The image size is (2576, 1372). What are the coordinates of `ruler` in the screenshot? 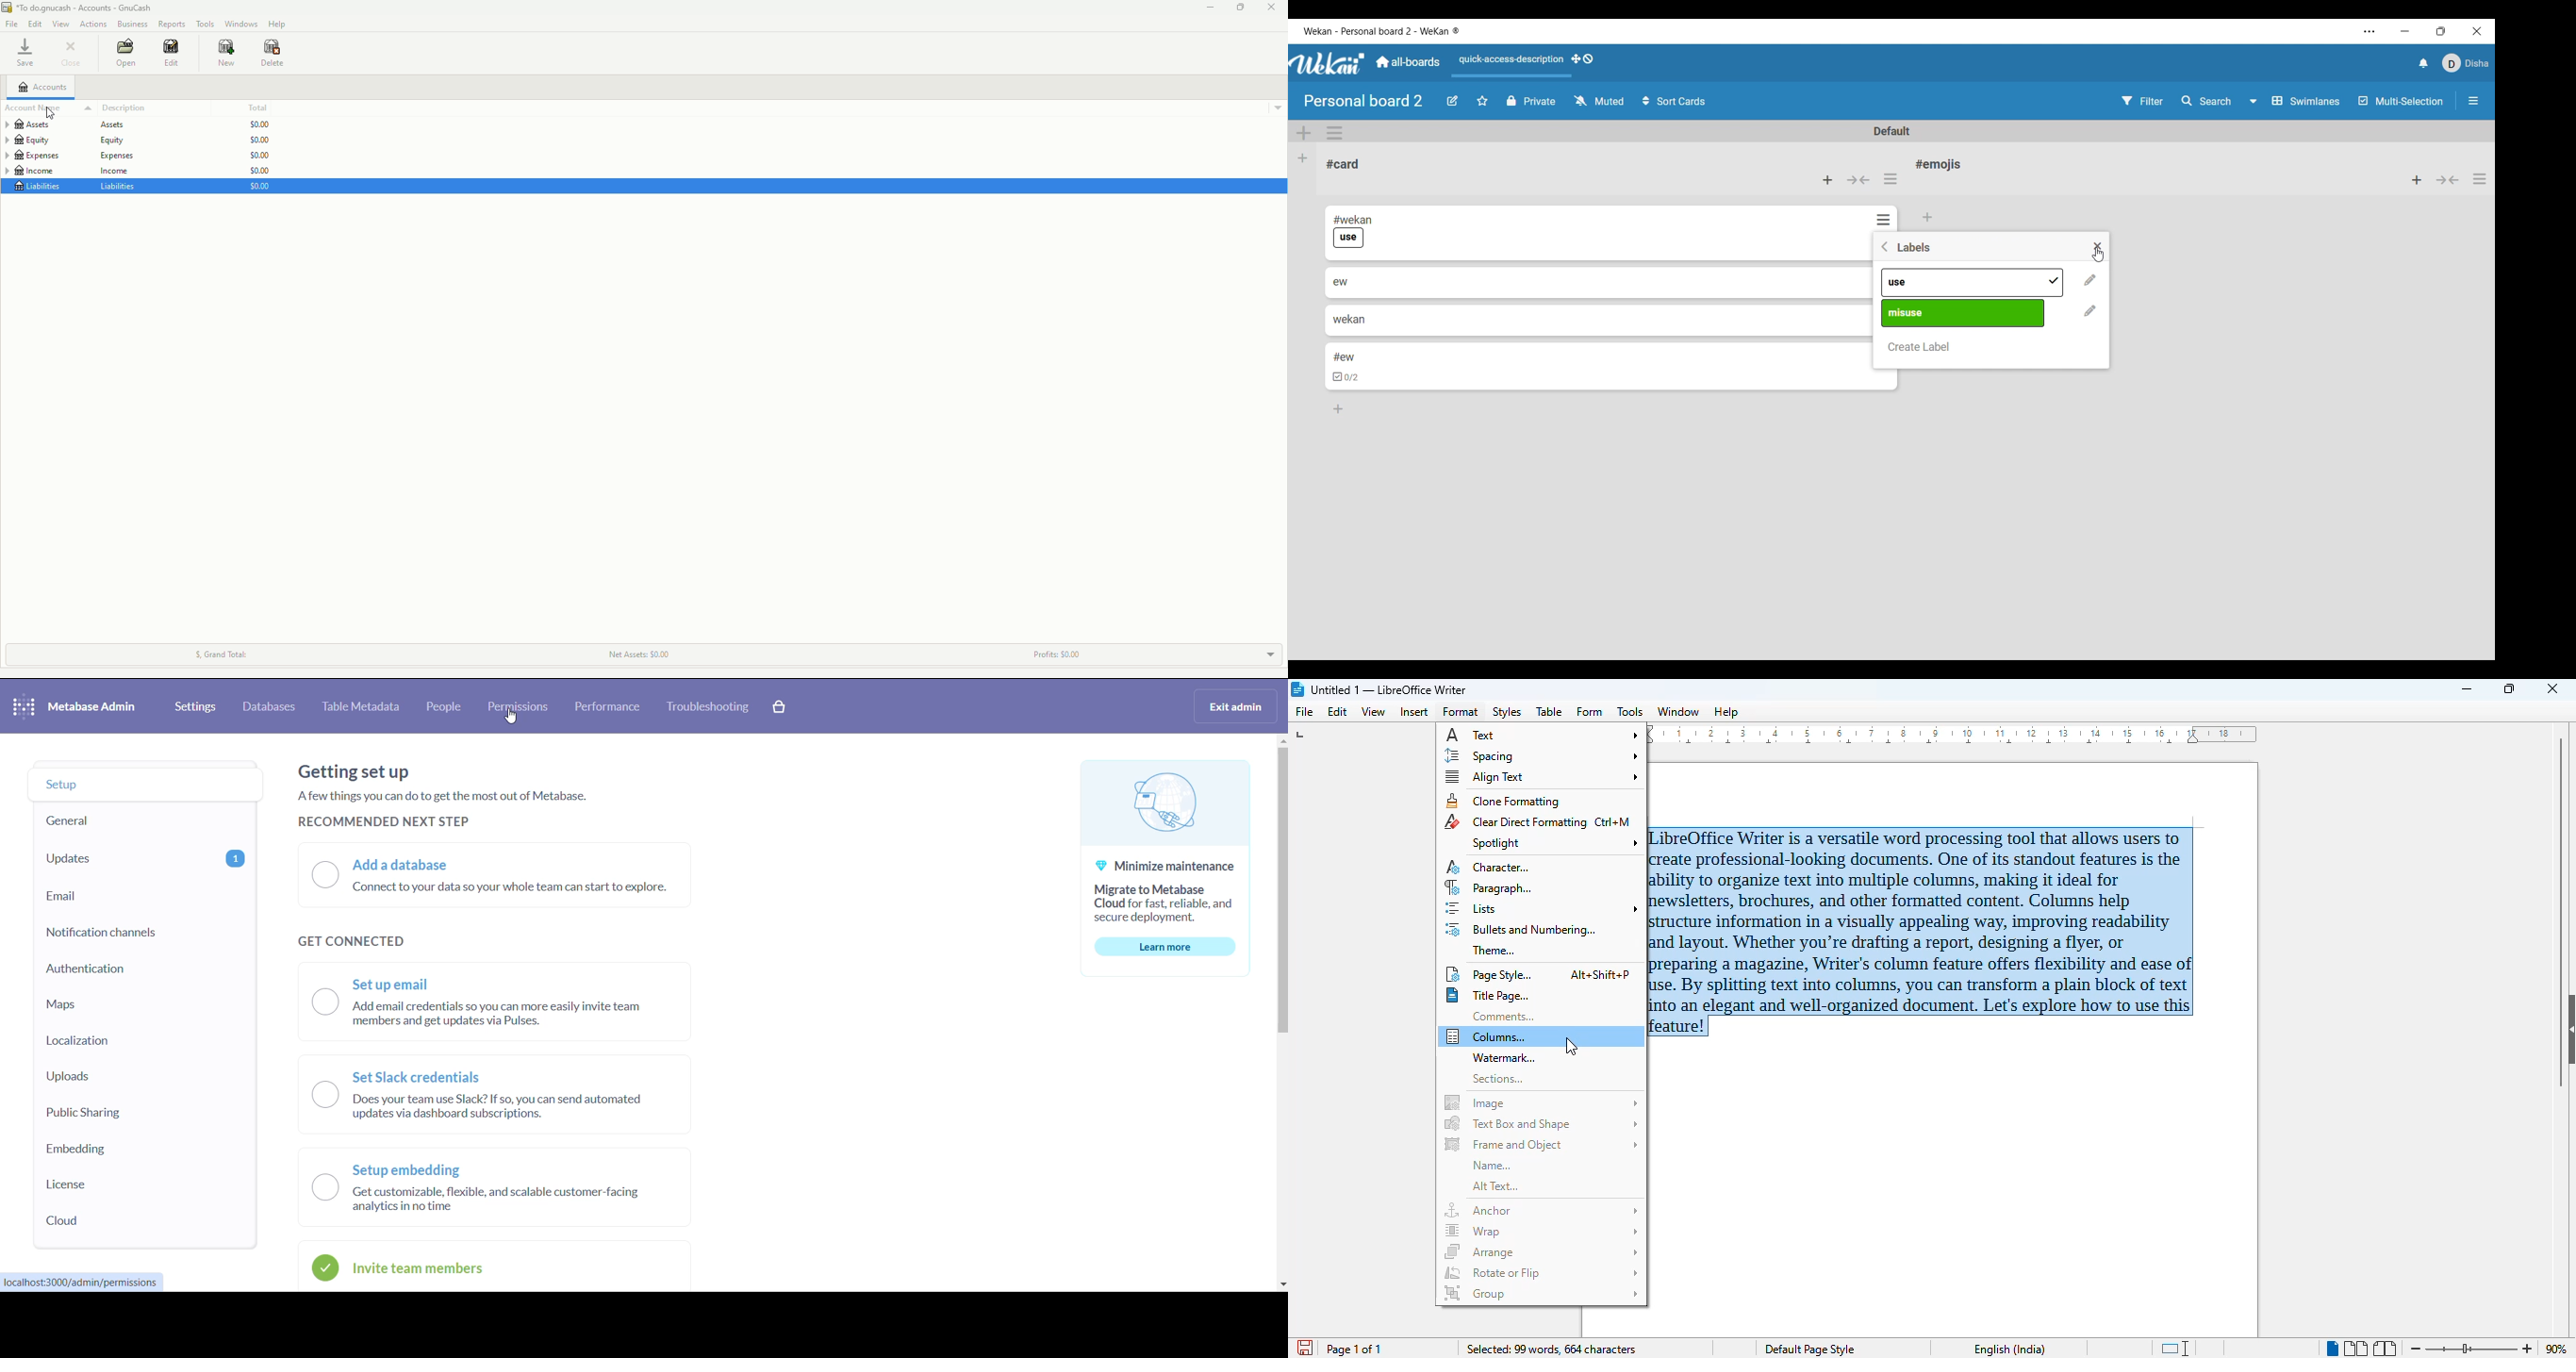 It's located at (1956, 735).